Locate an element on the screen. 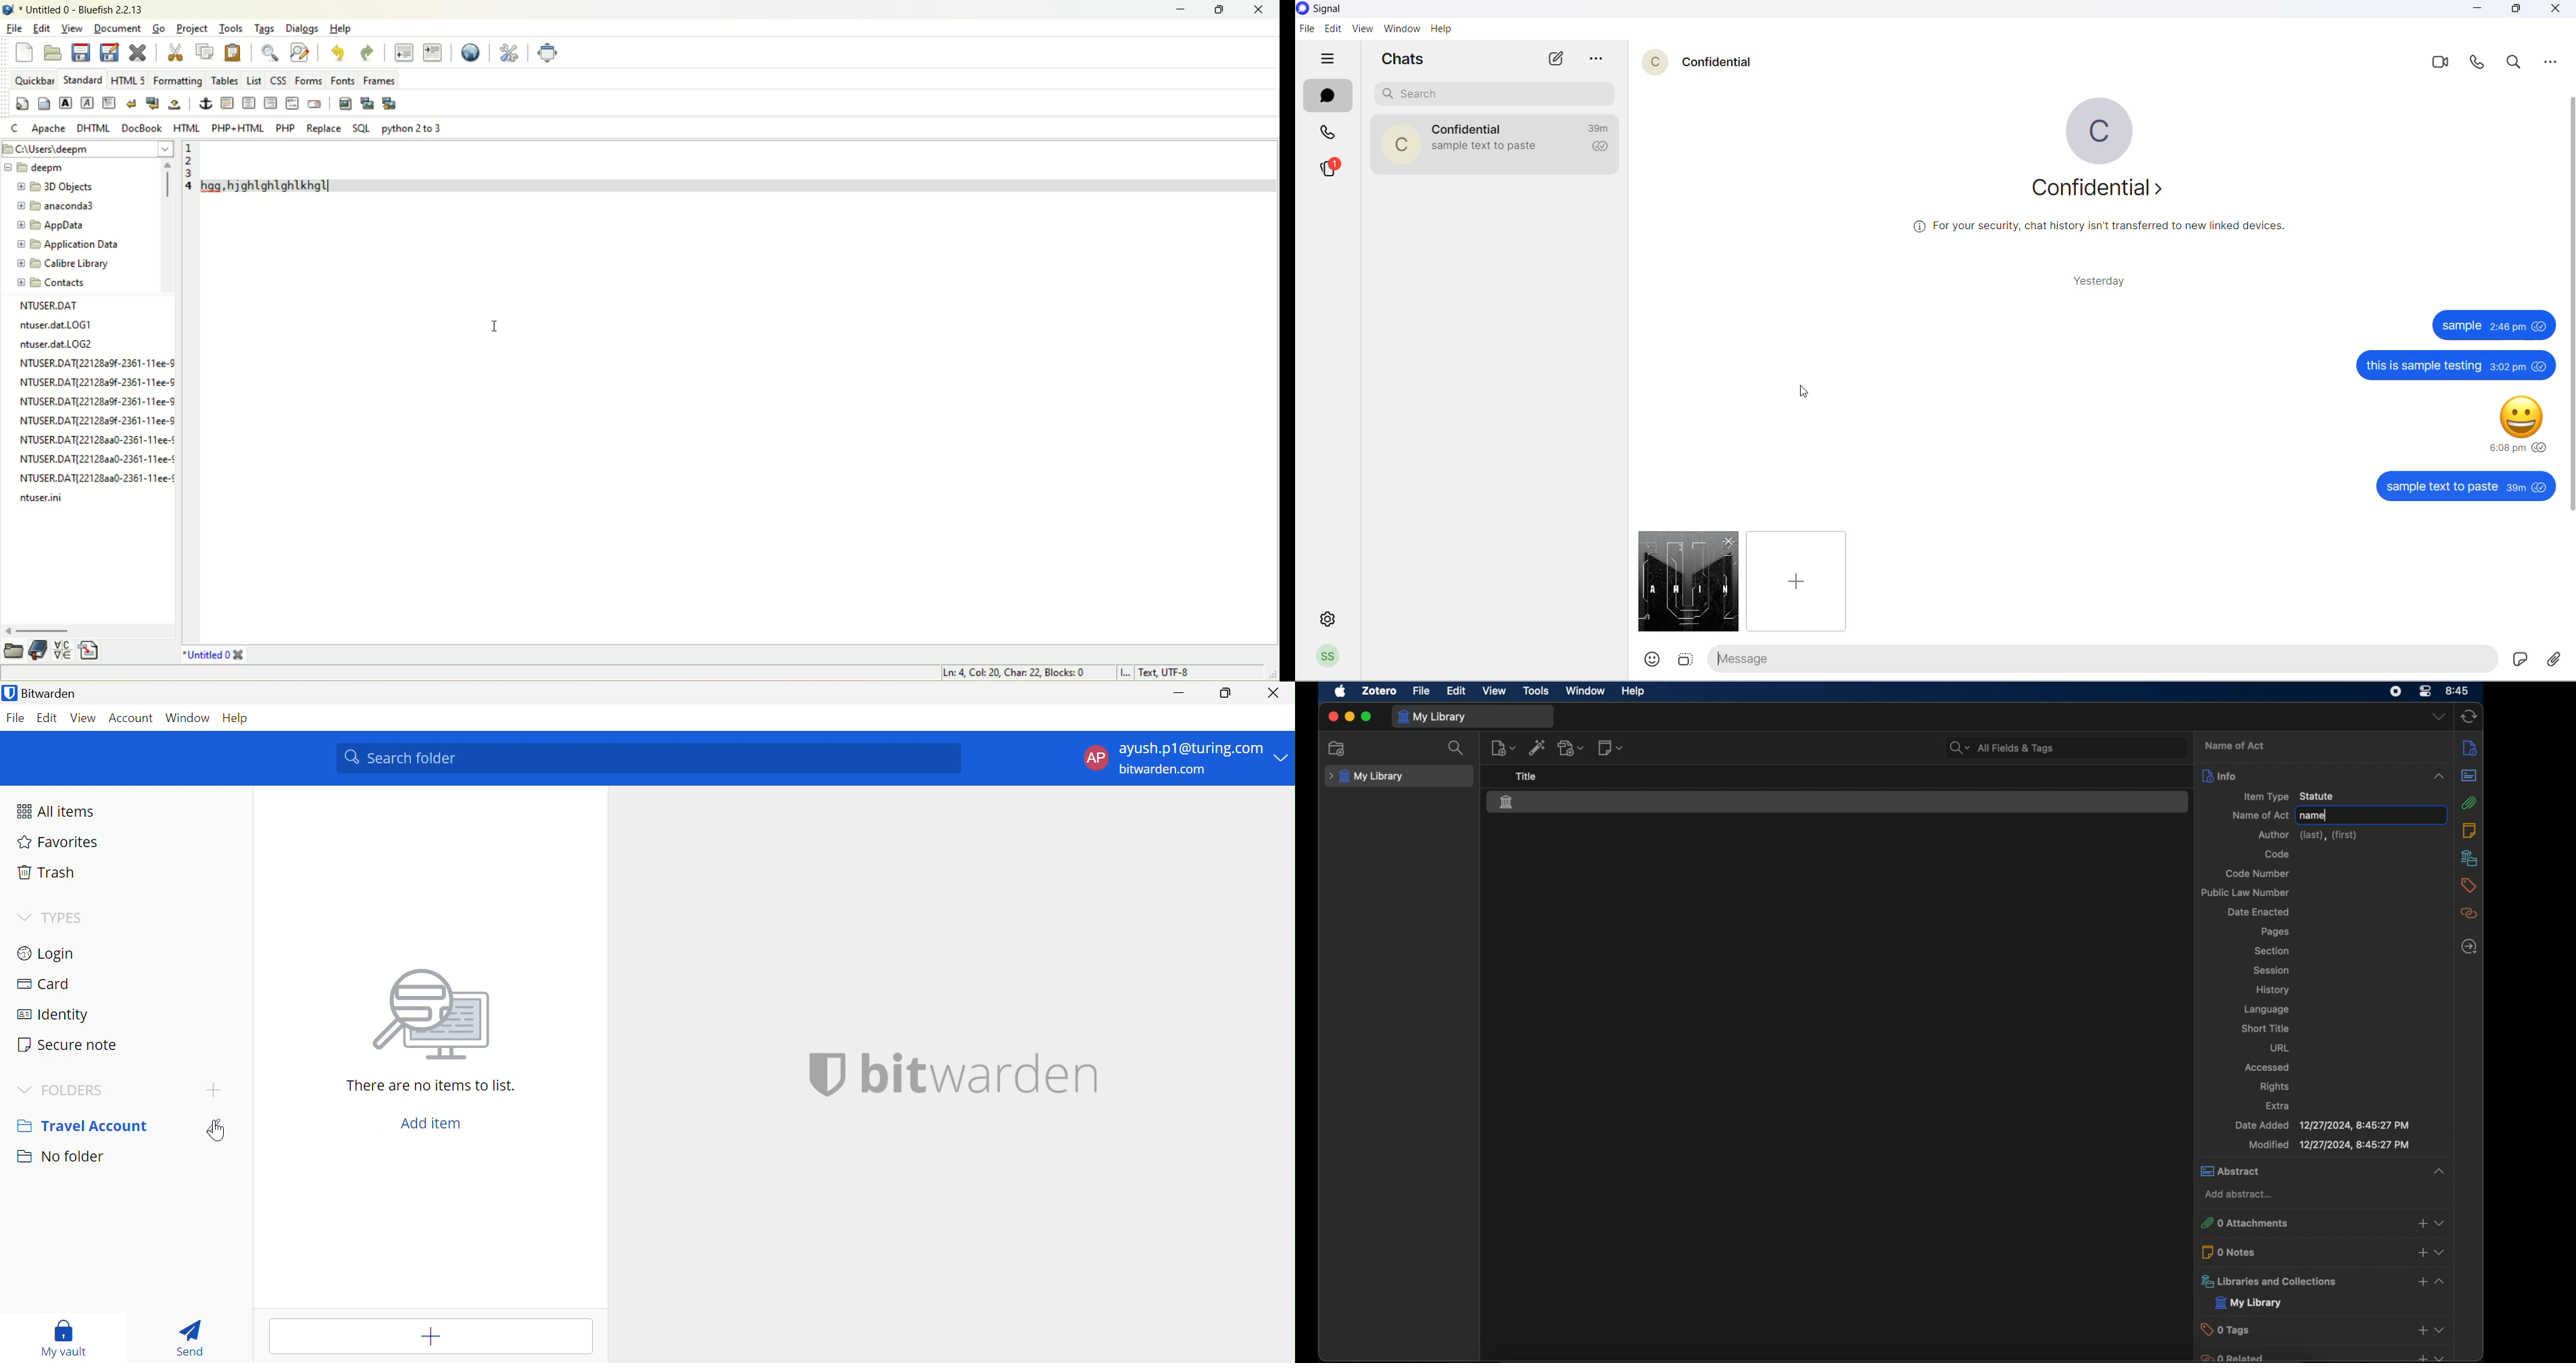  search is located at coordinates (1458, 749).